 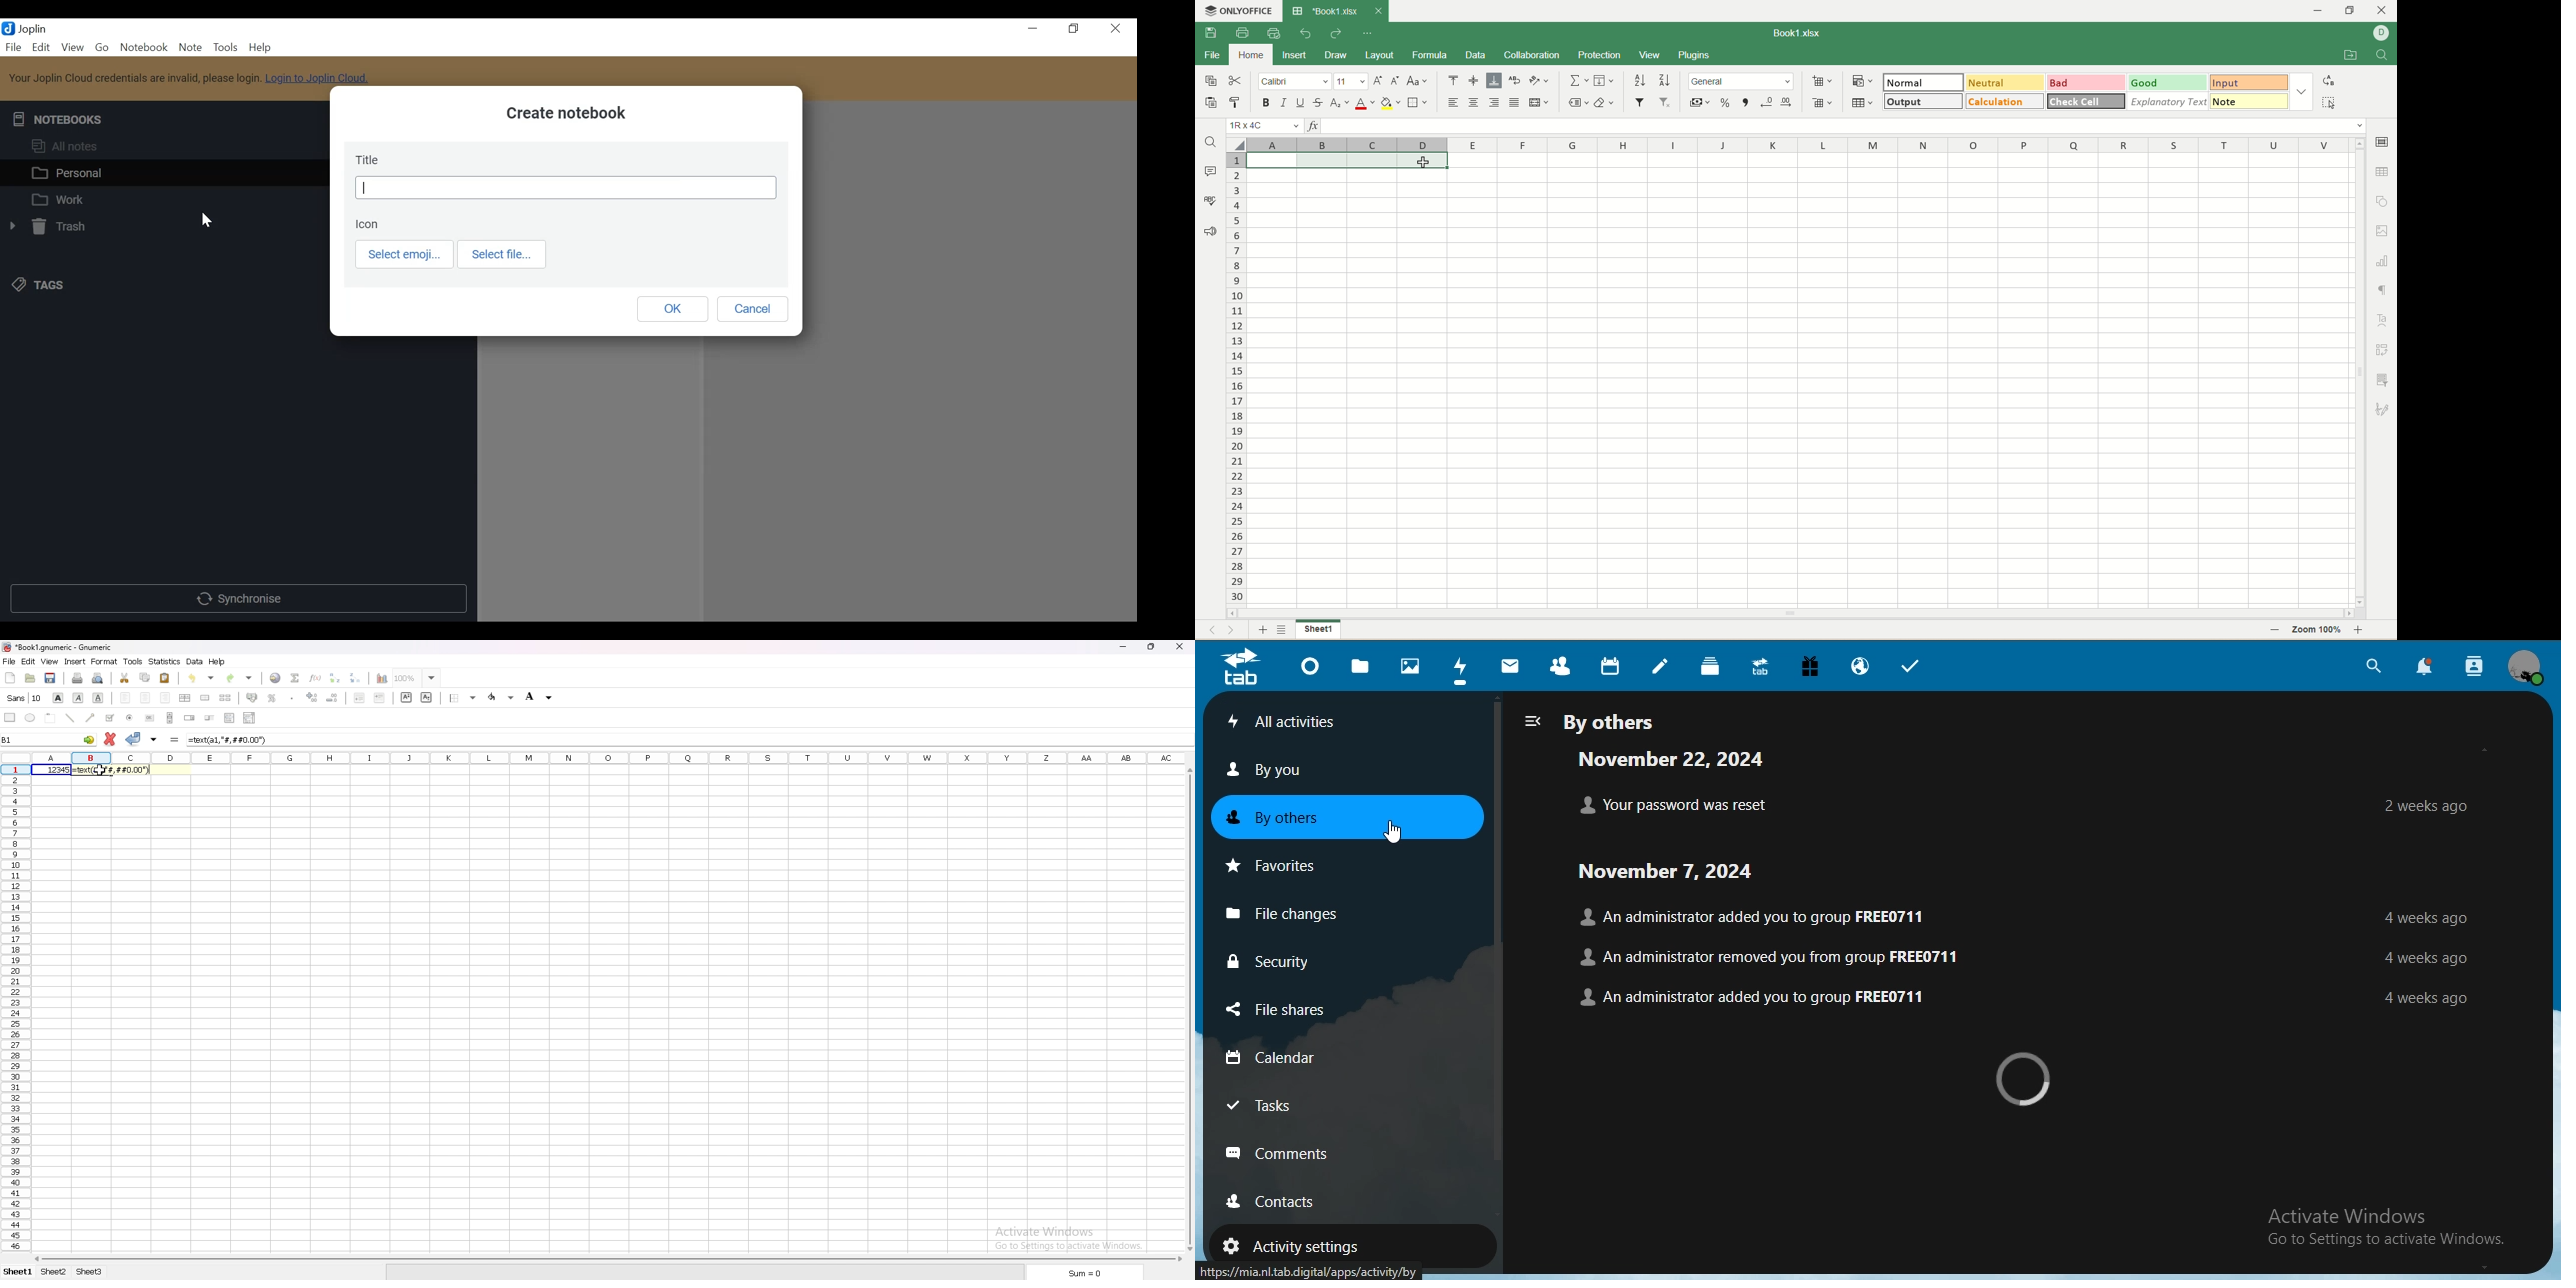 I want to click on increase indent, so click(x=380, y=697).